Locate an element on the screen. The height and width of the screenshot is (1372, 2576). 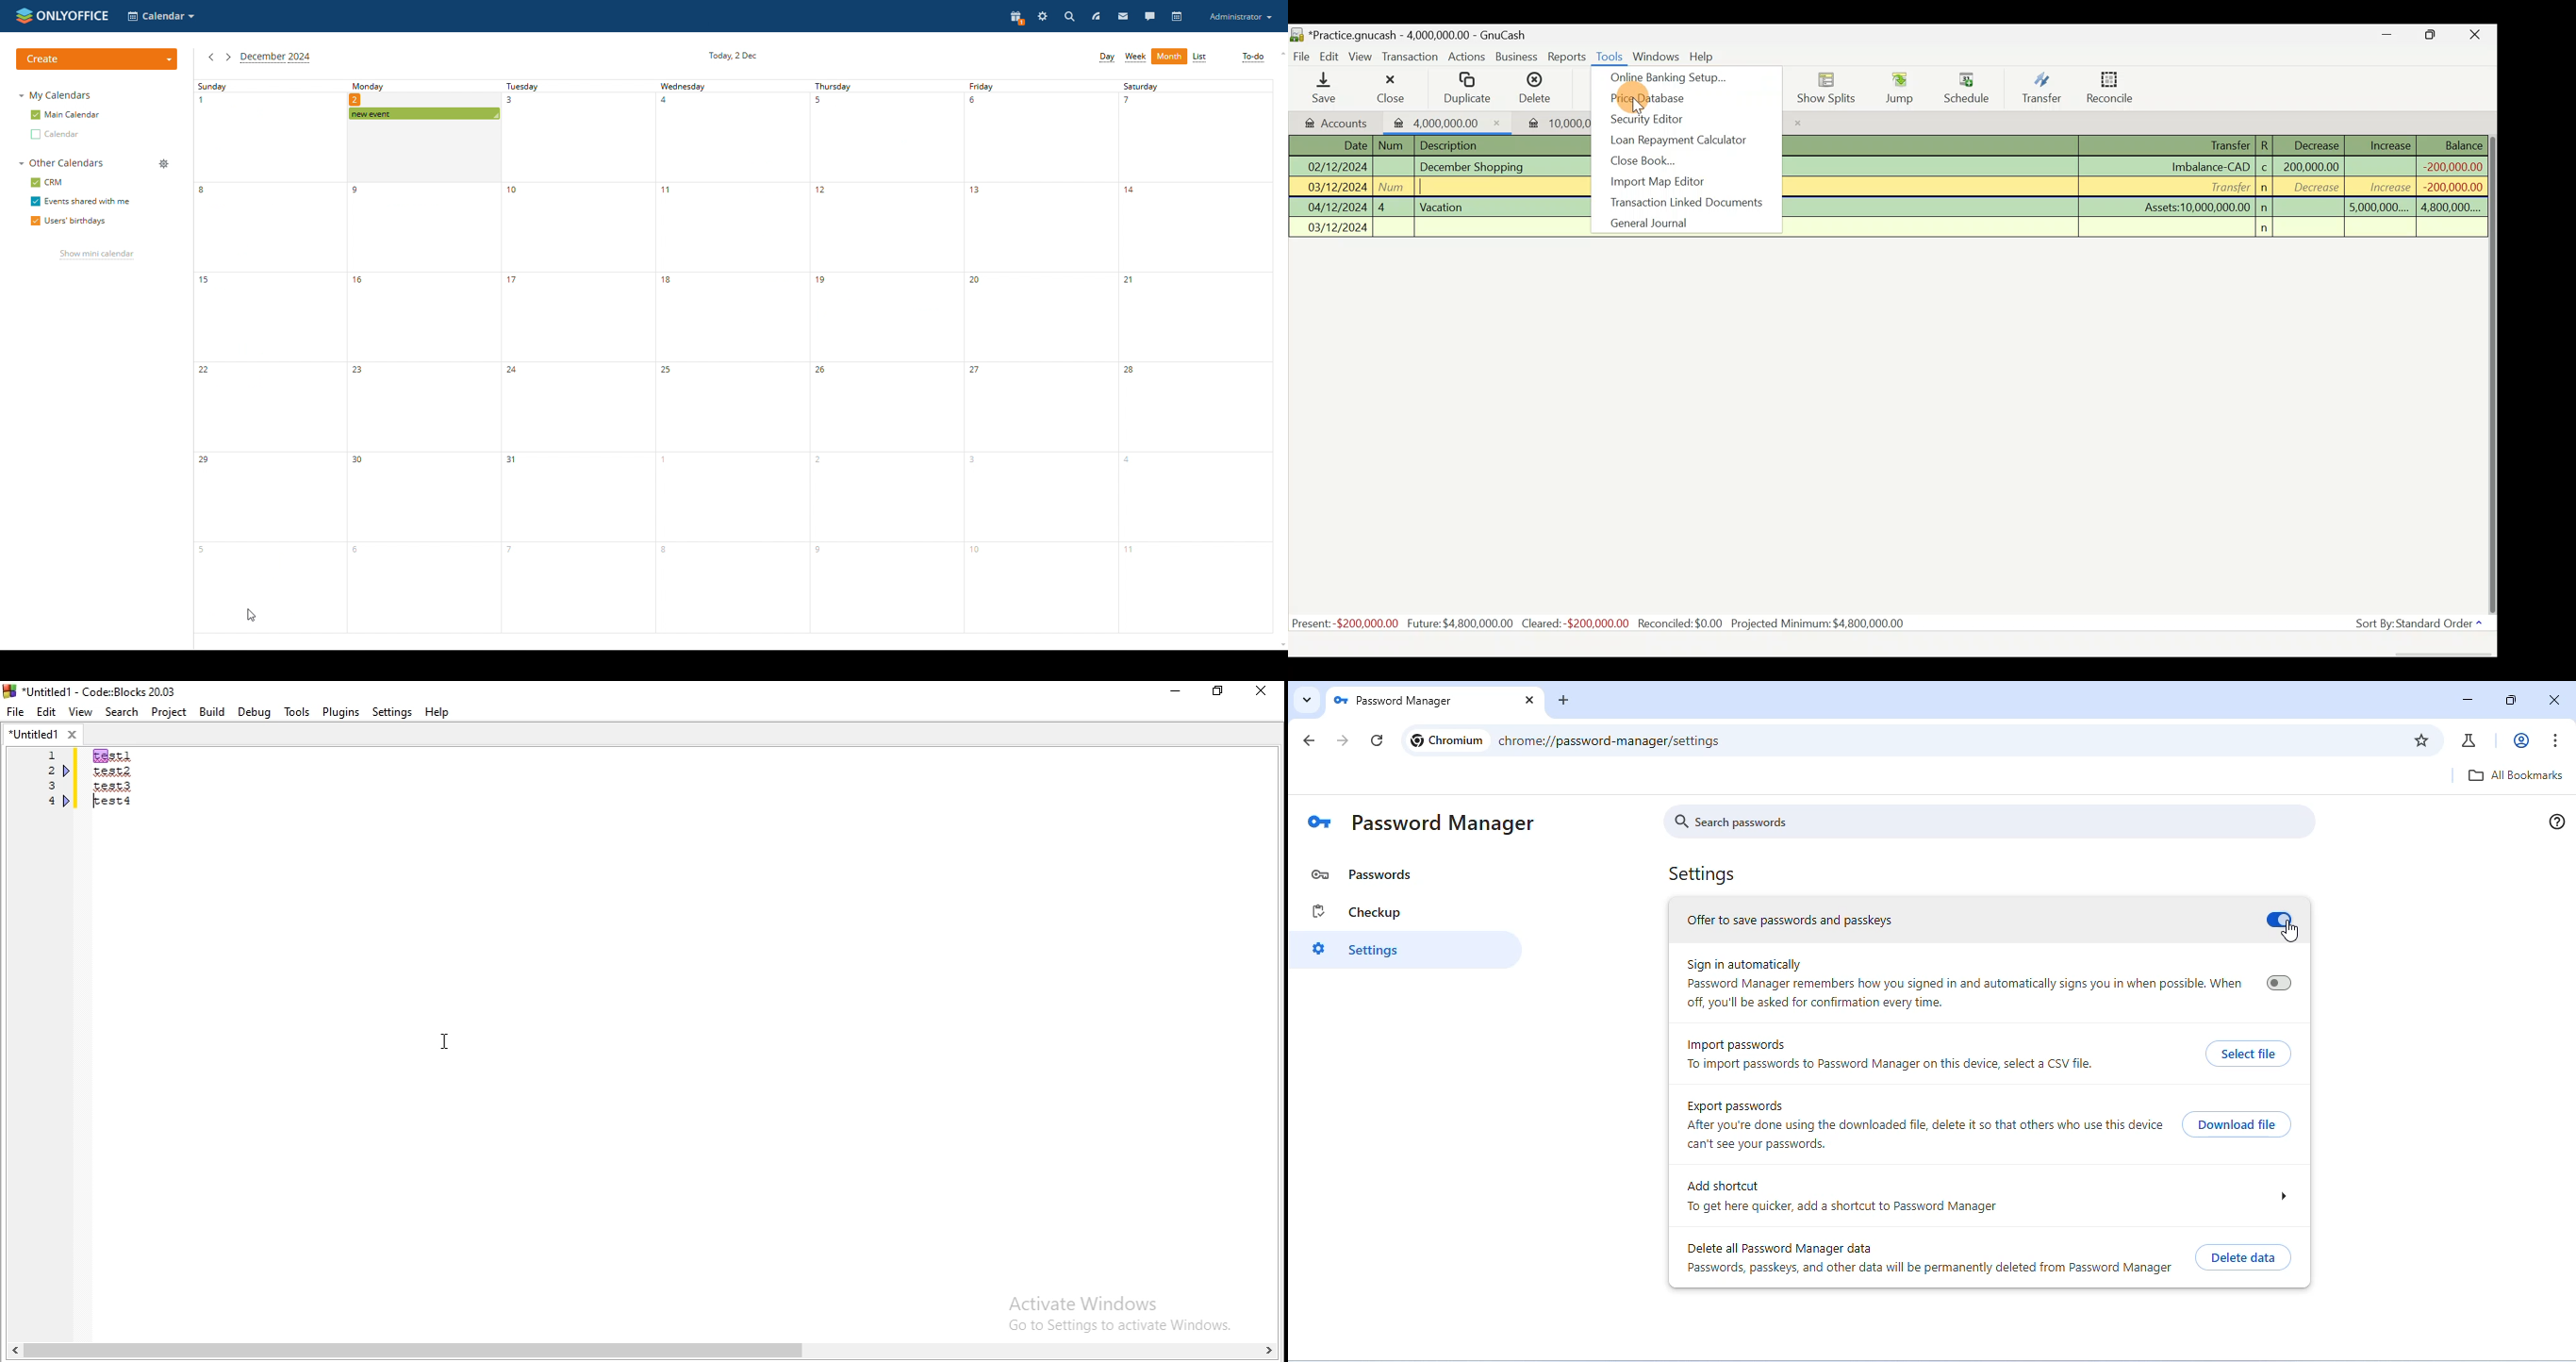
Reconcile is located at coordinates (2106, 88).